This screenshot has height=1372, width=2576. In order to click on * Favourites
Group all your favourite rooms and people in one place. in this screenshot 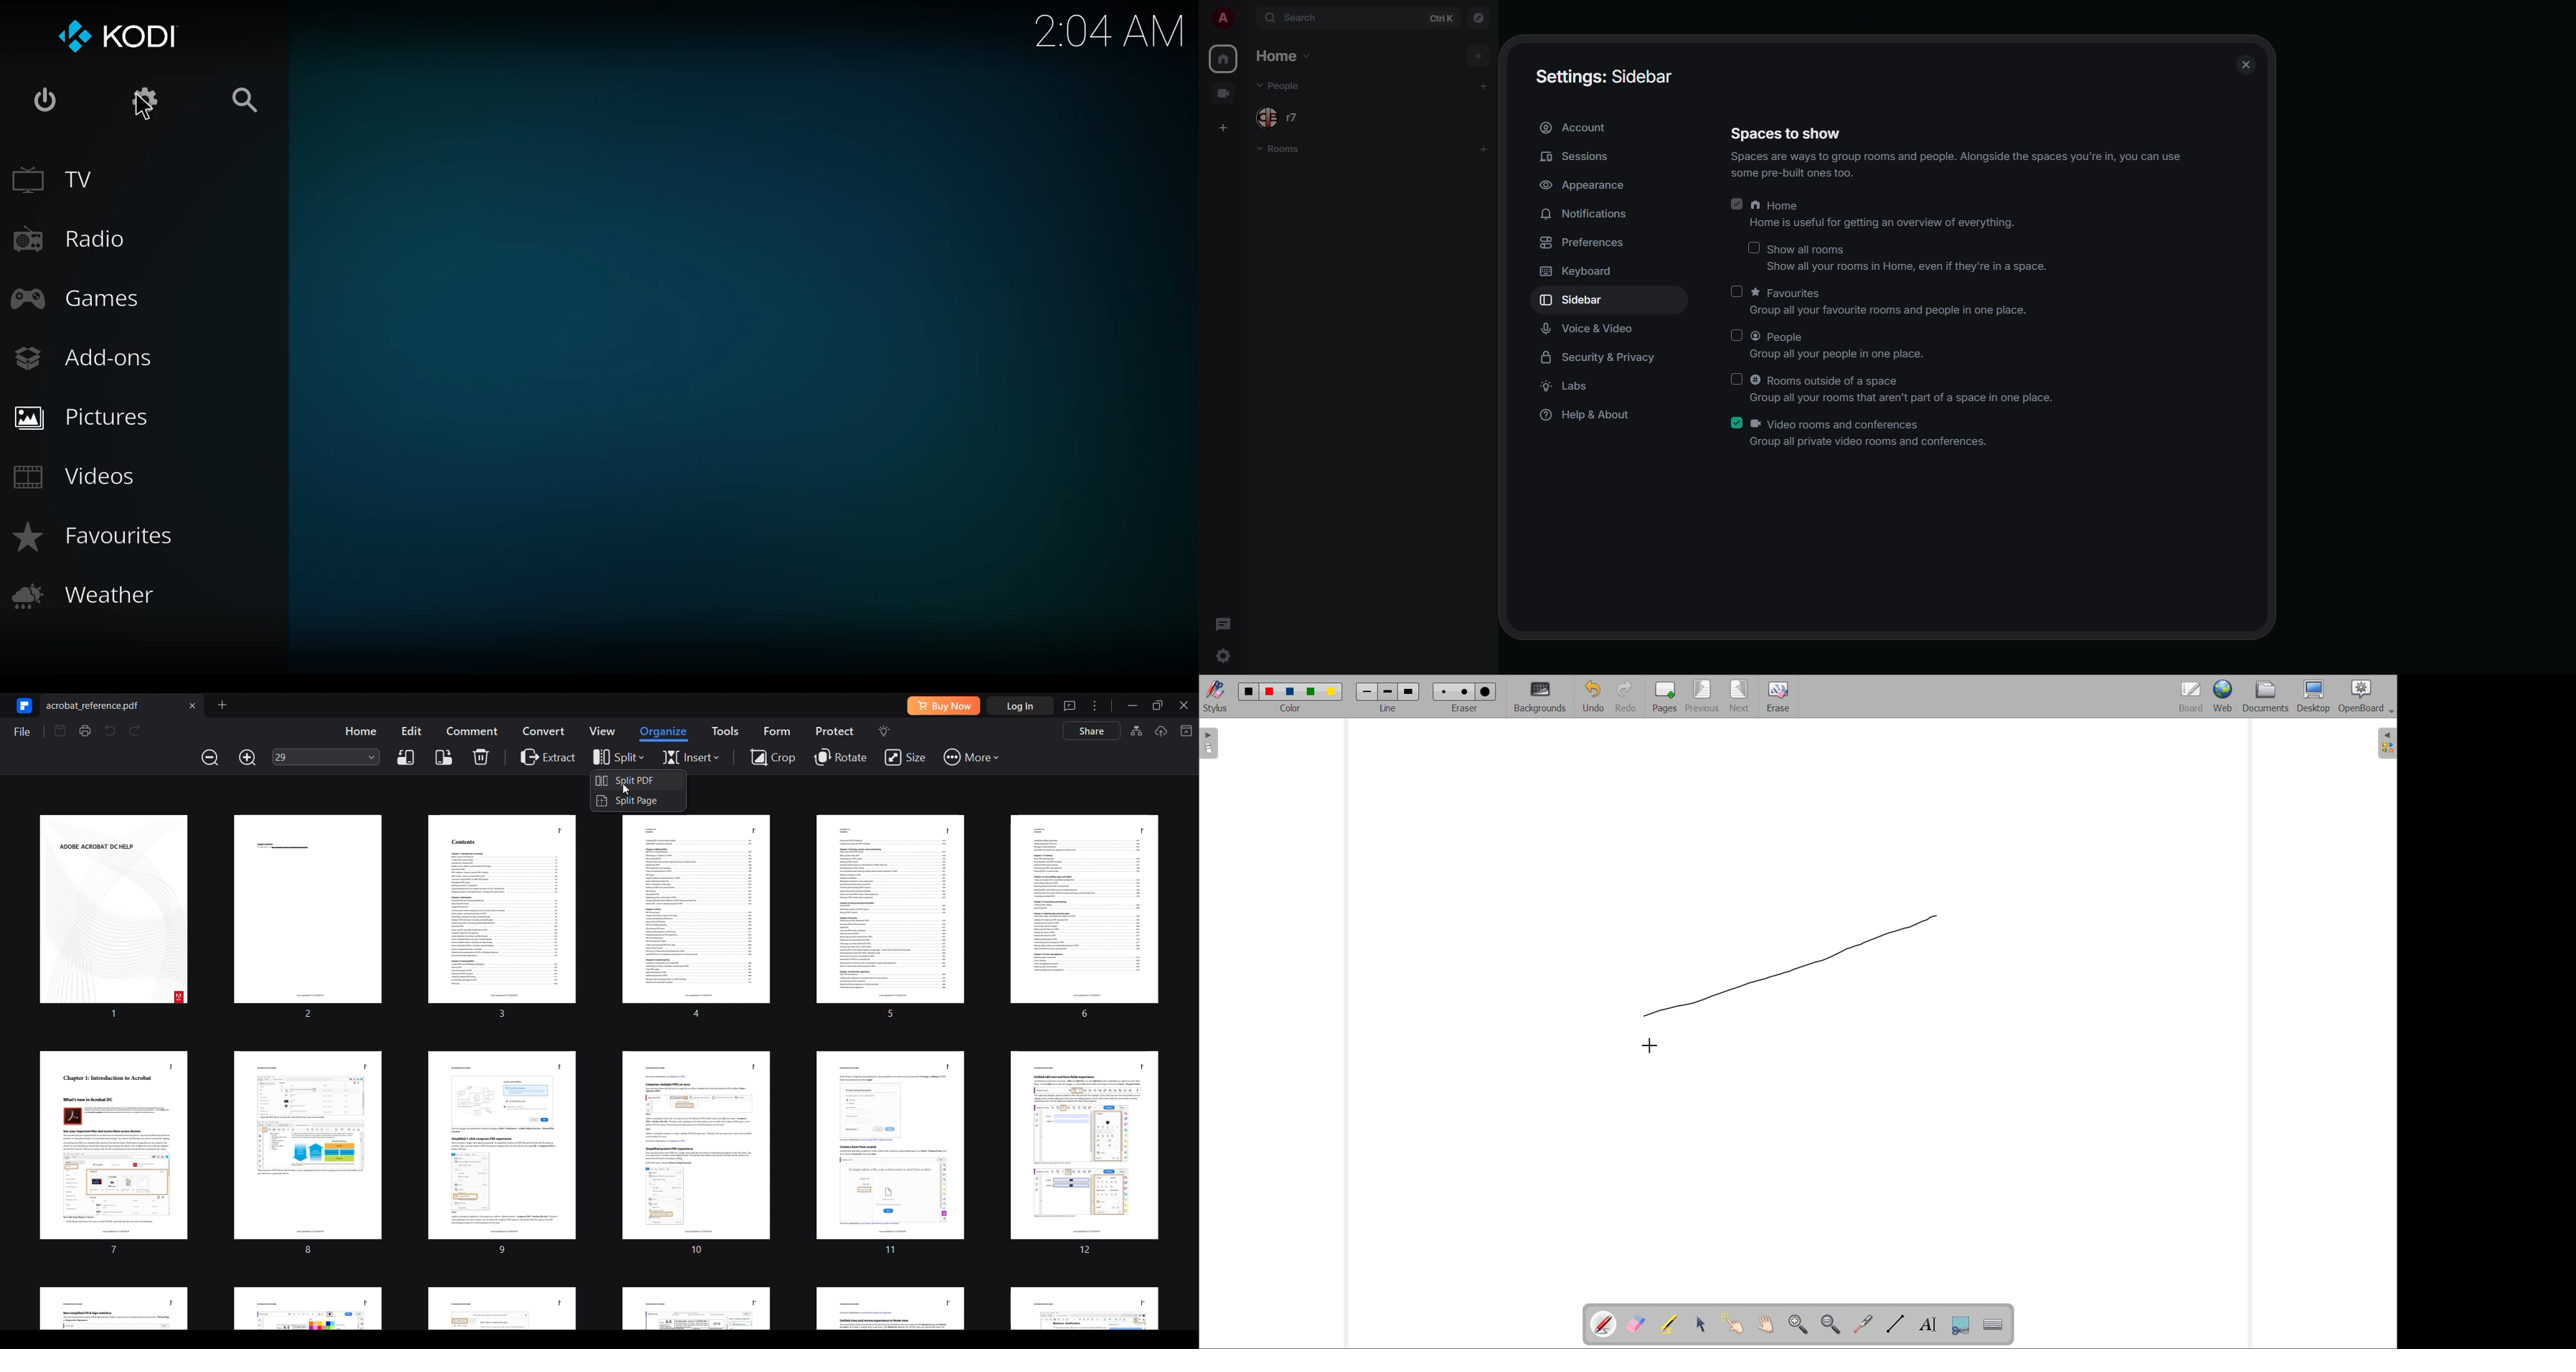, I will do `click(1892, 303)`.